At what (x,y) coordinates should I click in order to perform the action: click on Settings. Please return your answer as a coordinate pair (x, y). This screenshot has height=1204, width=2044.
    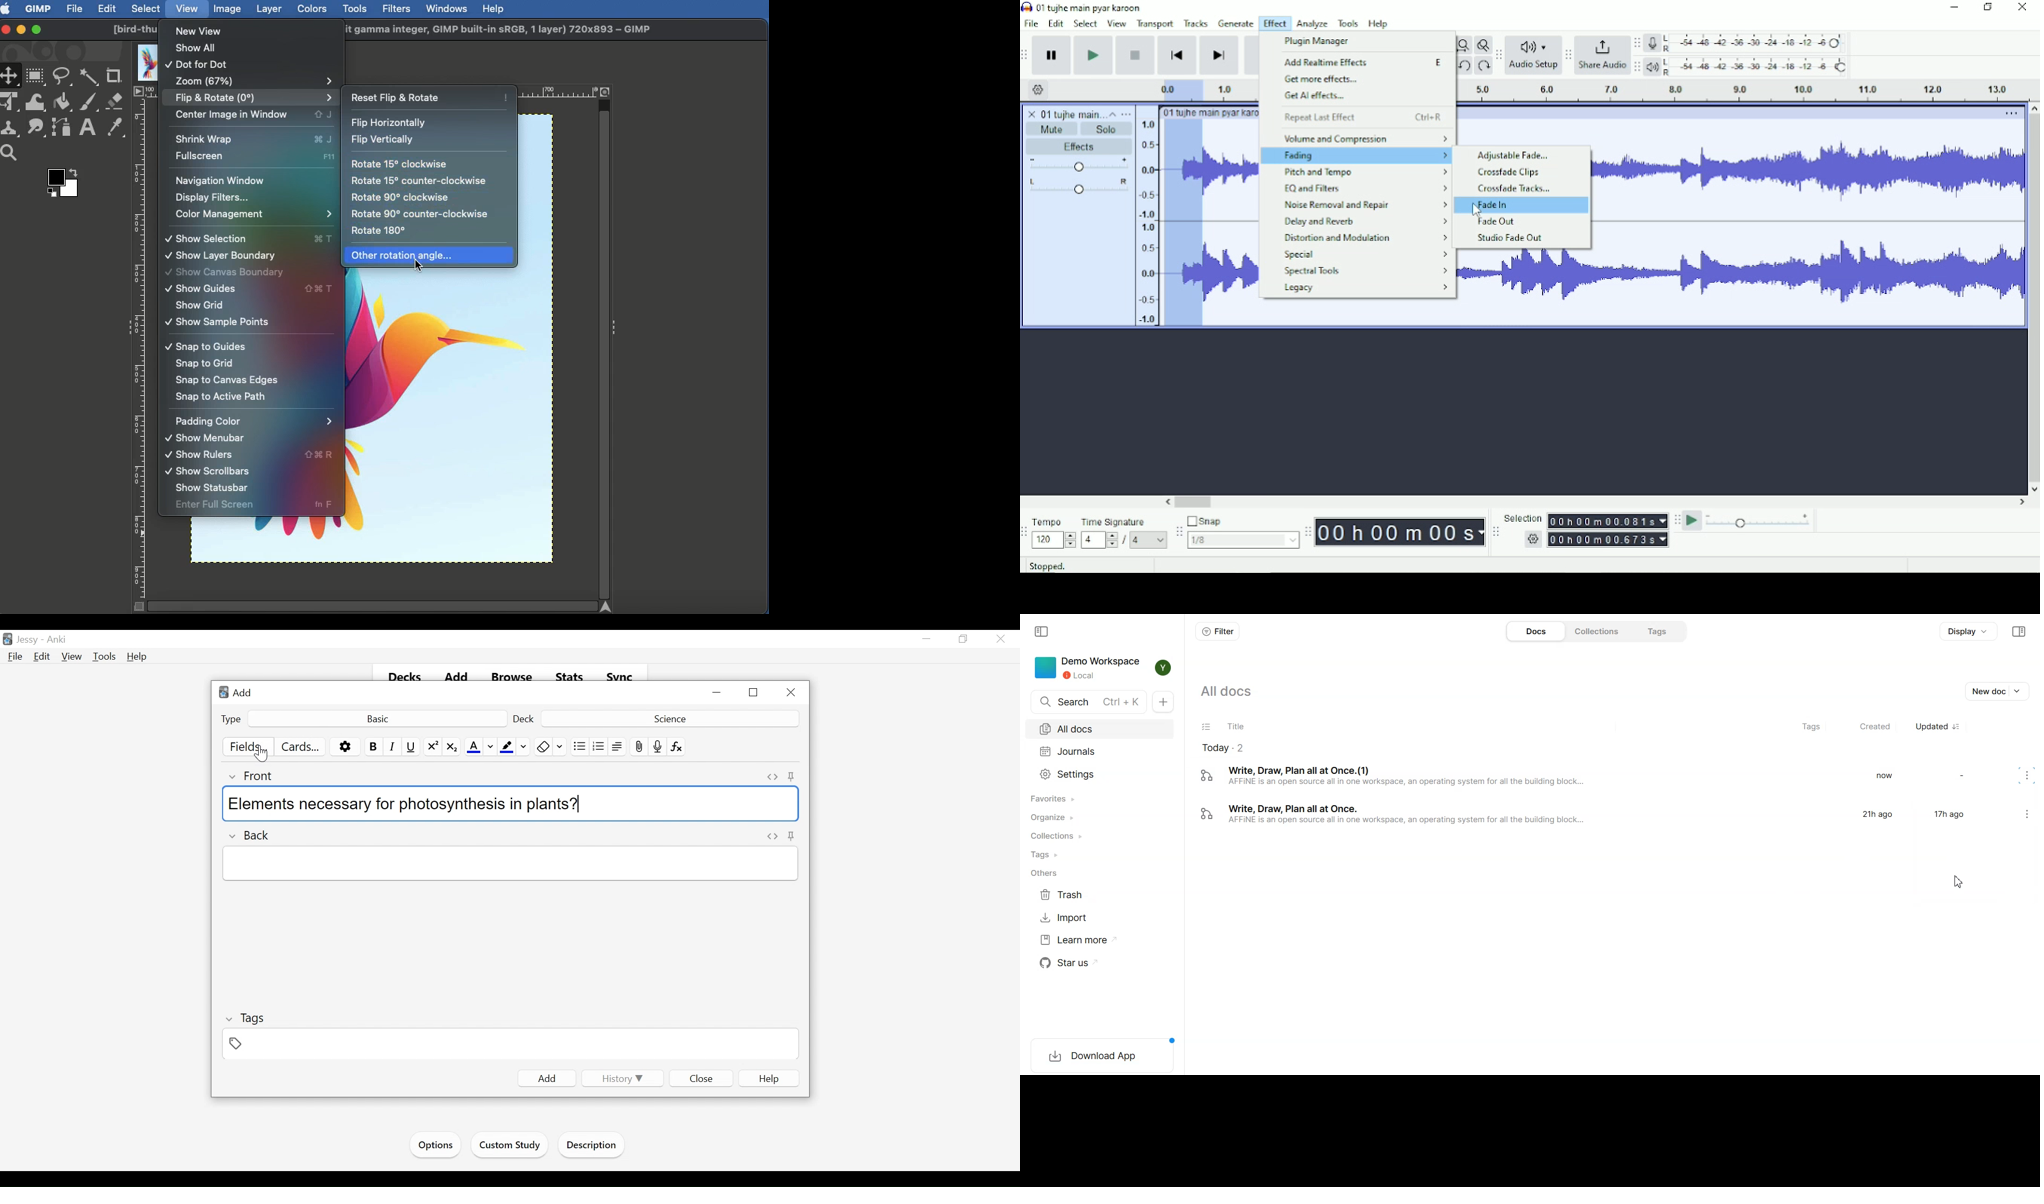
    Looking at the image, I should click on (1100, 773).